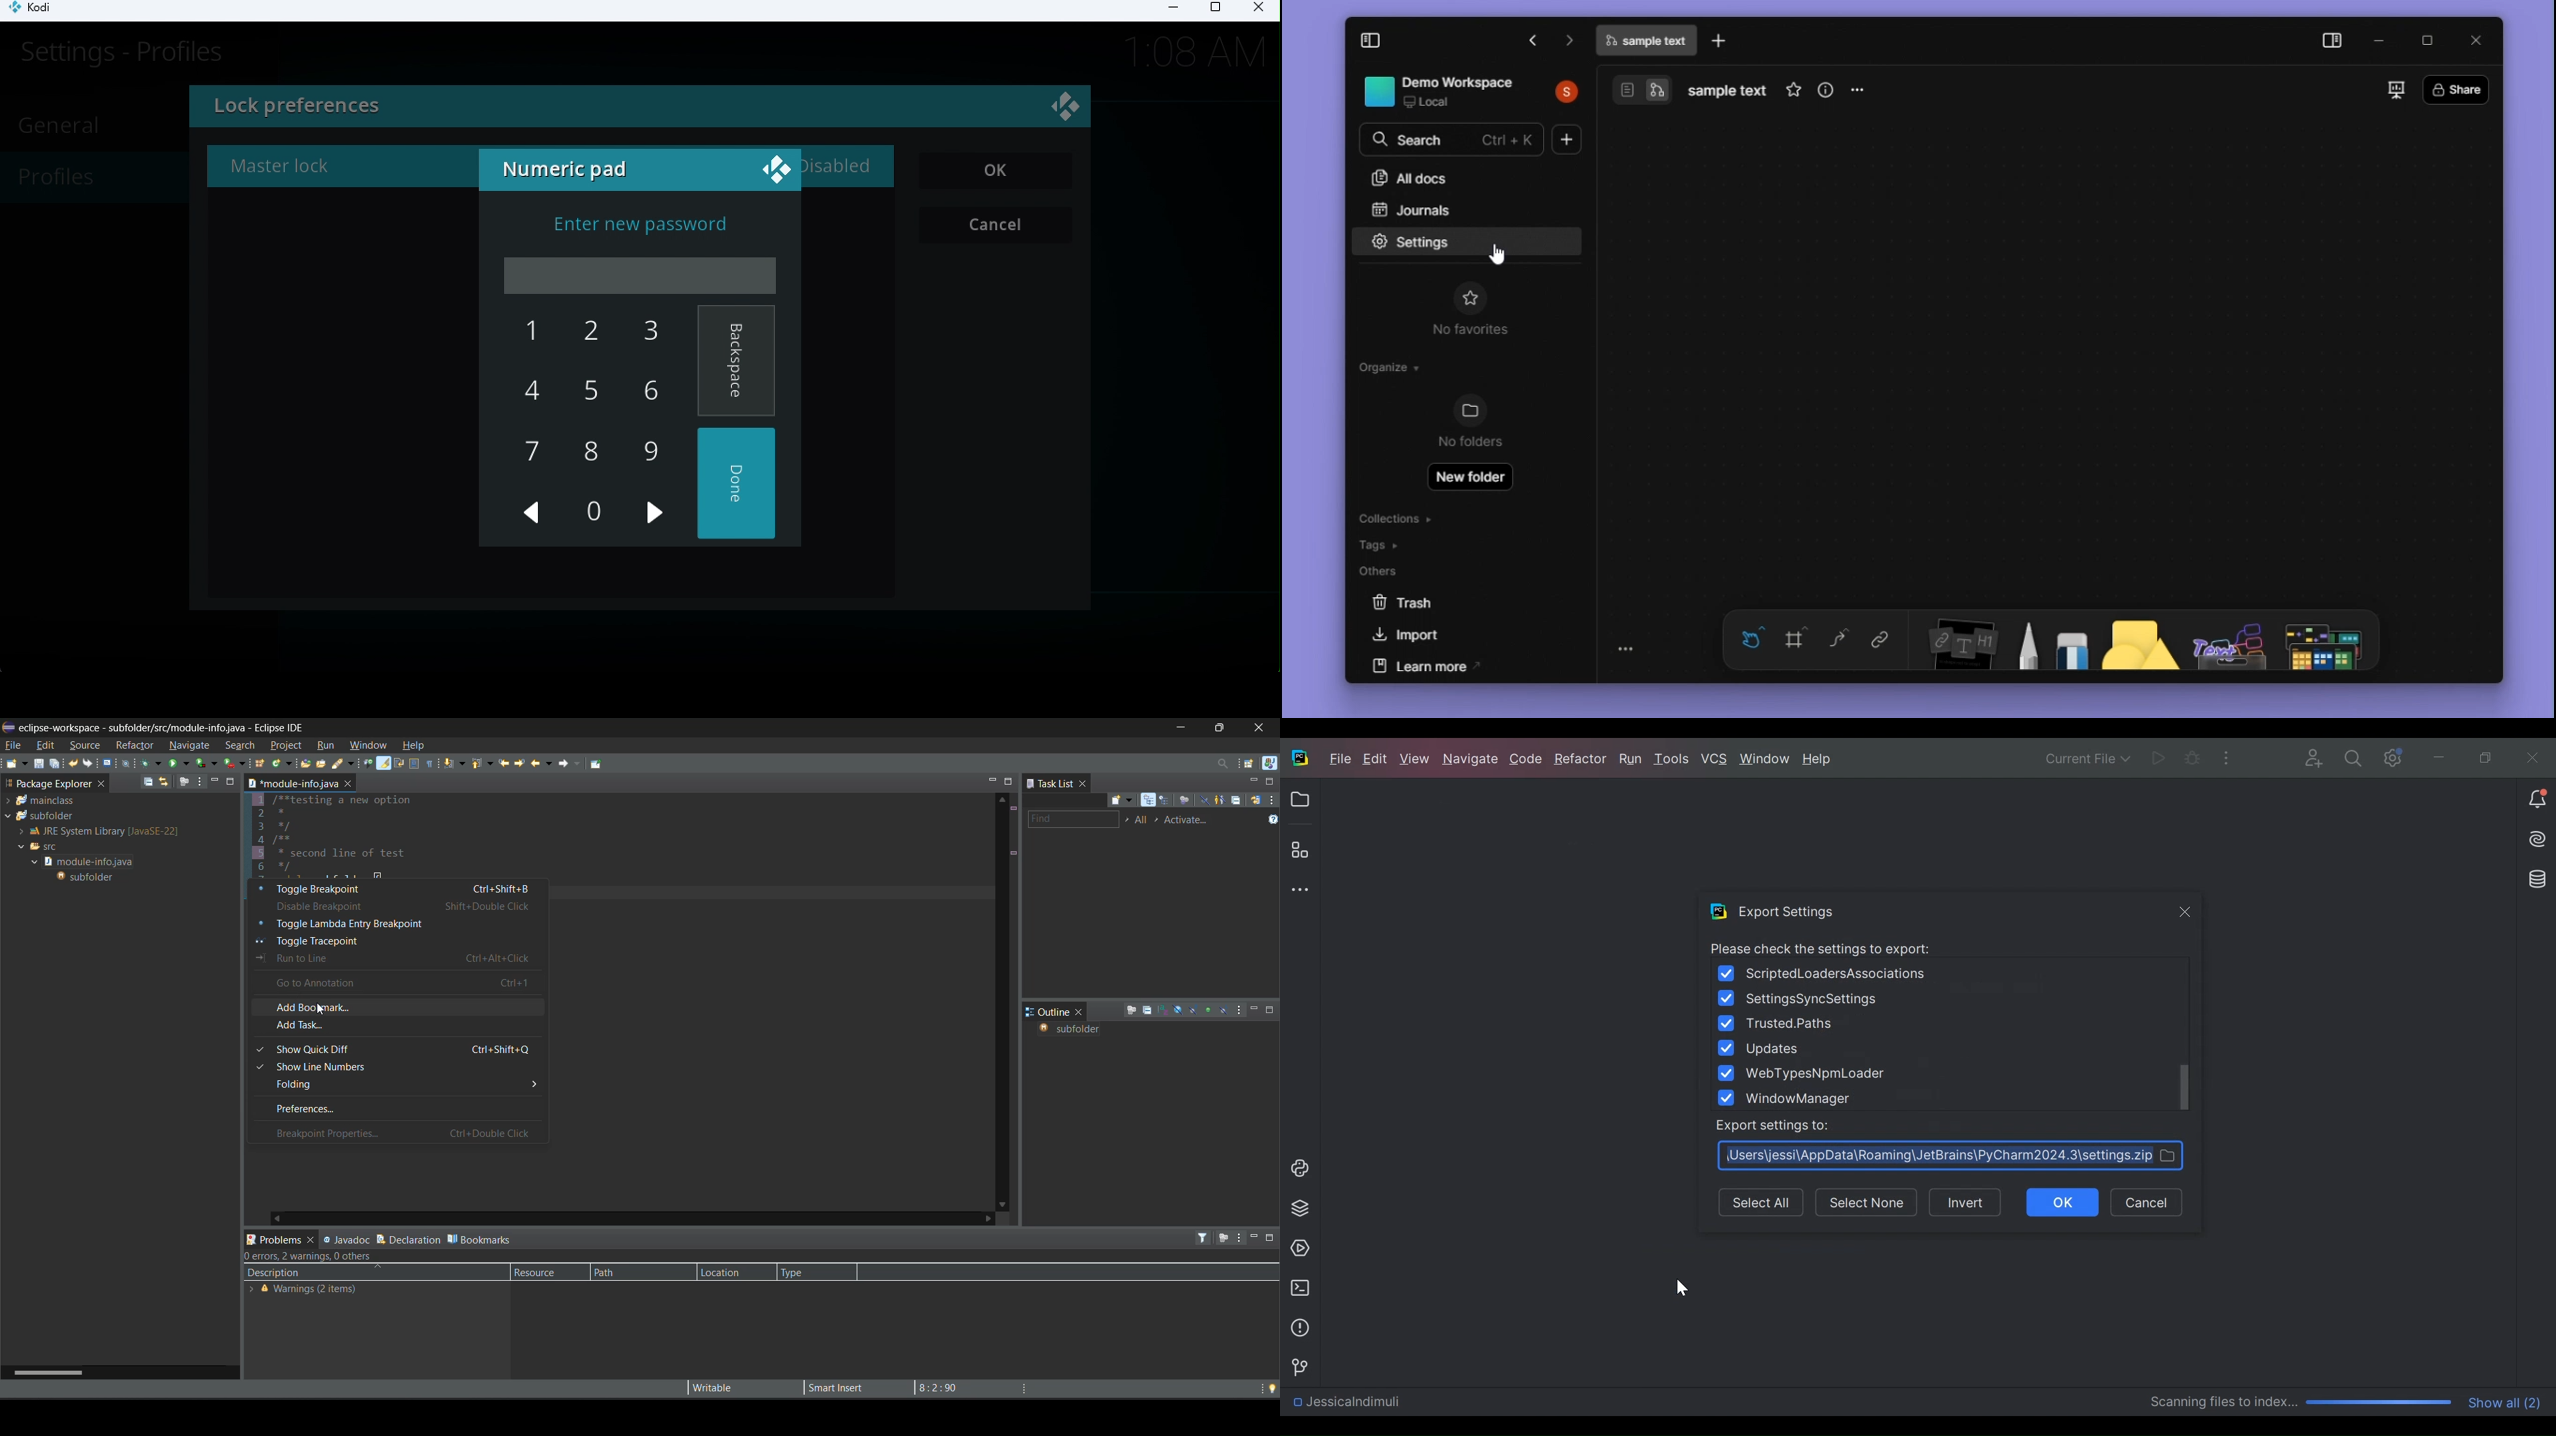 The width and height of the screenshot is (2576, 1456). Describe the element at coordinates (1178, 1009) in the screenshot. I see `hide fields` at that location.